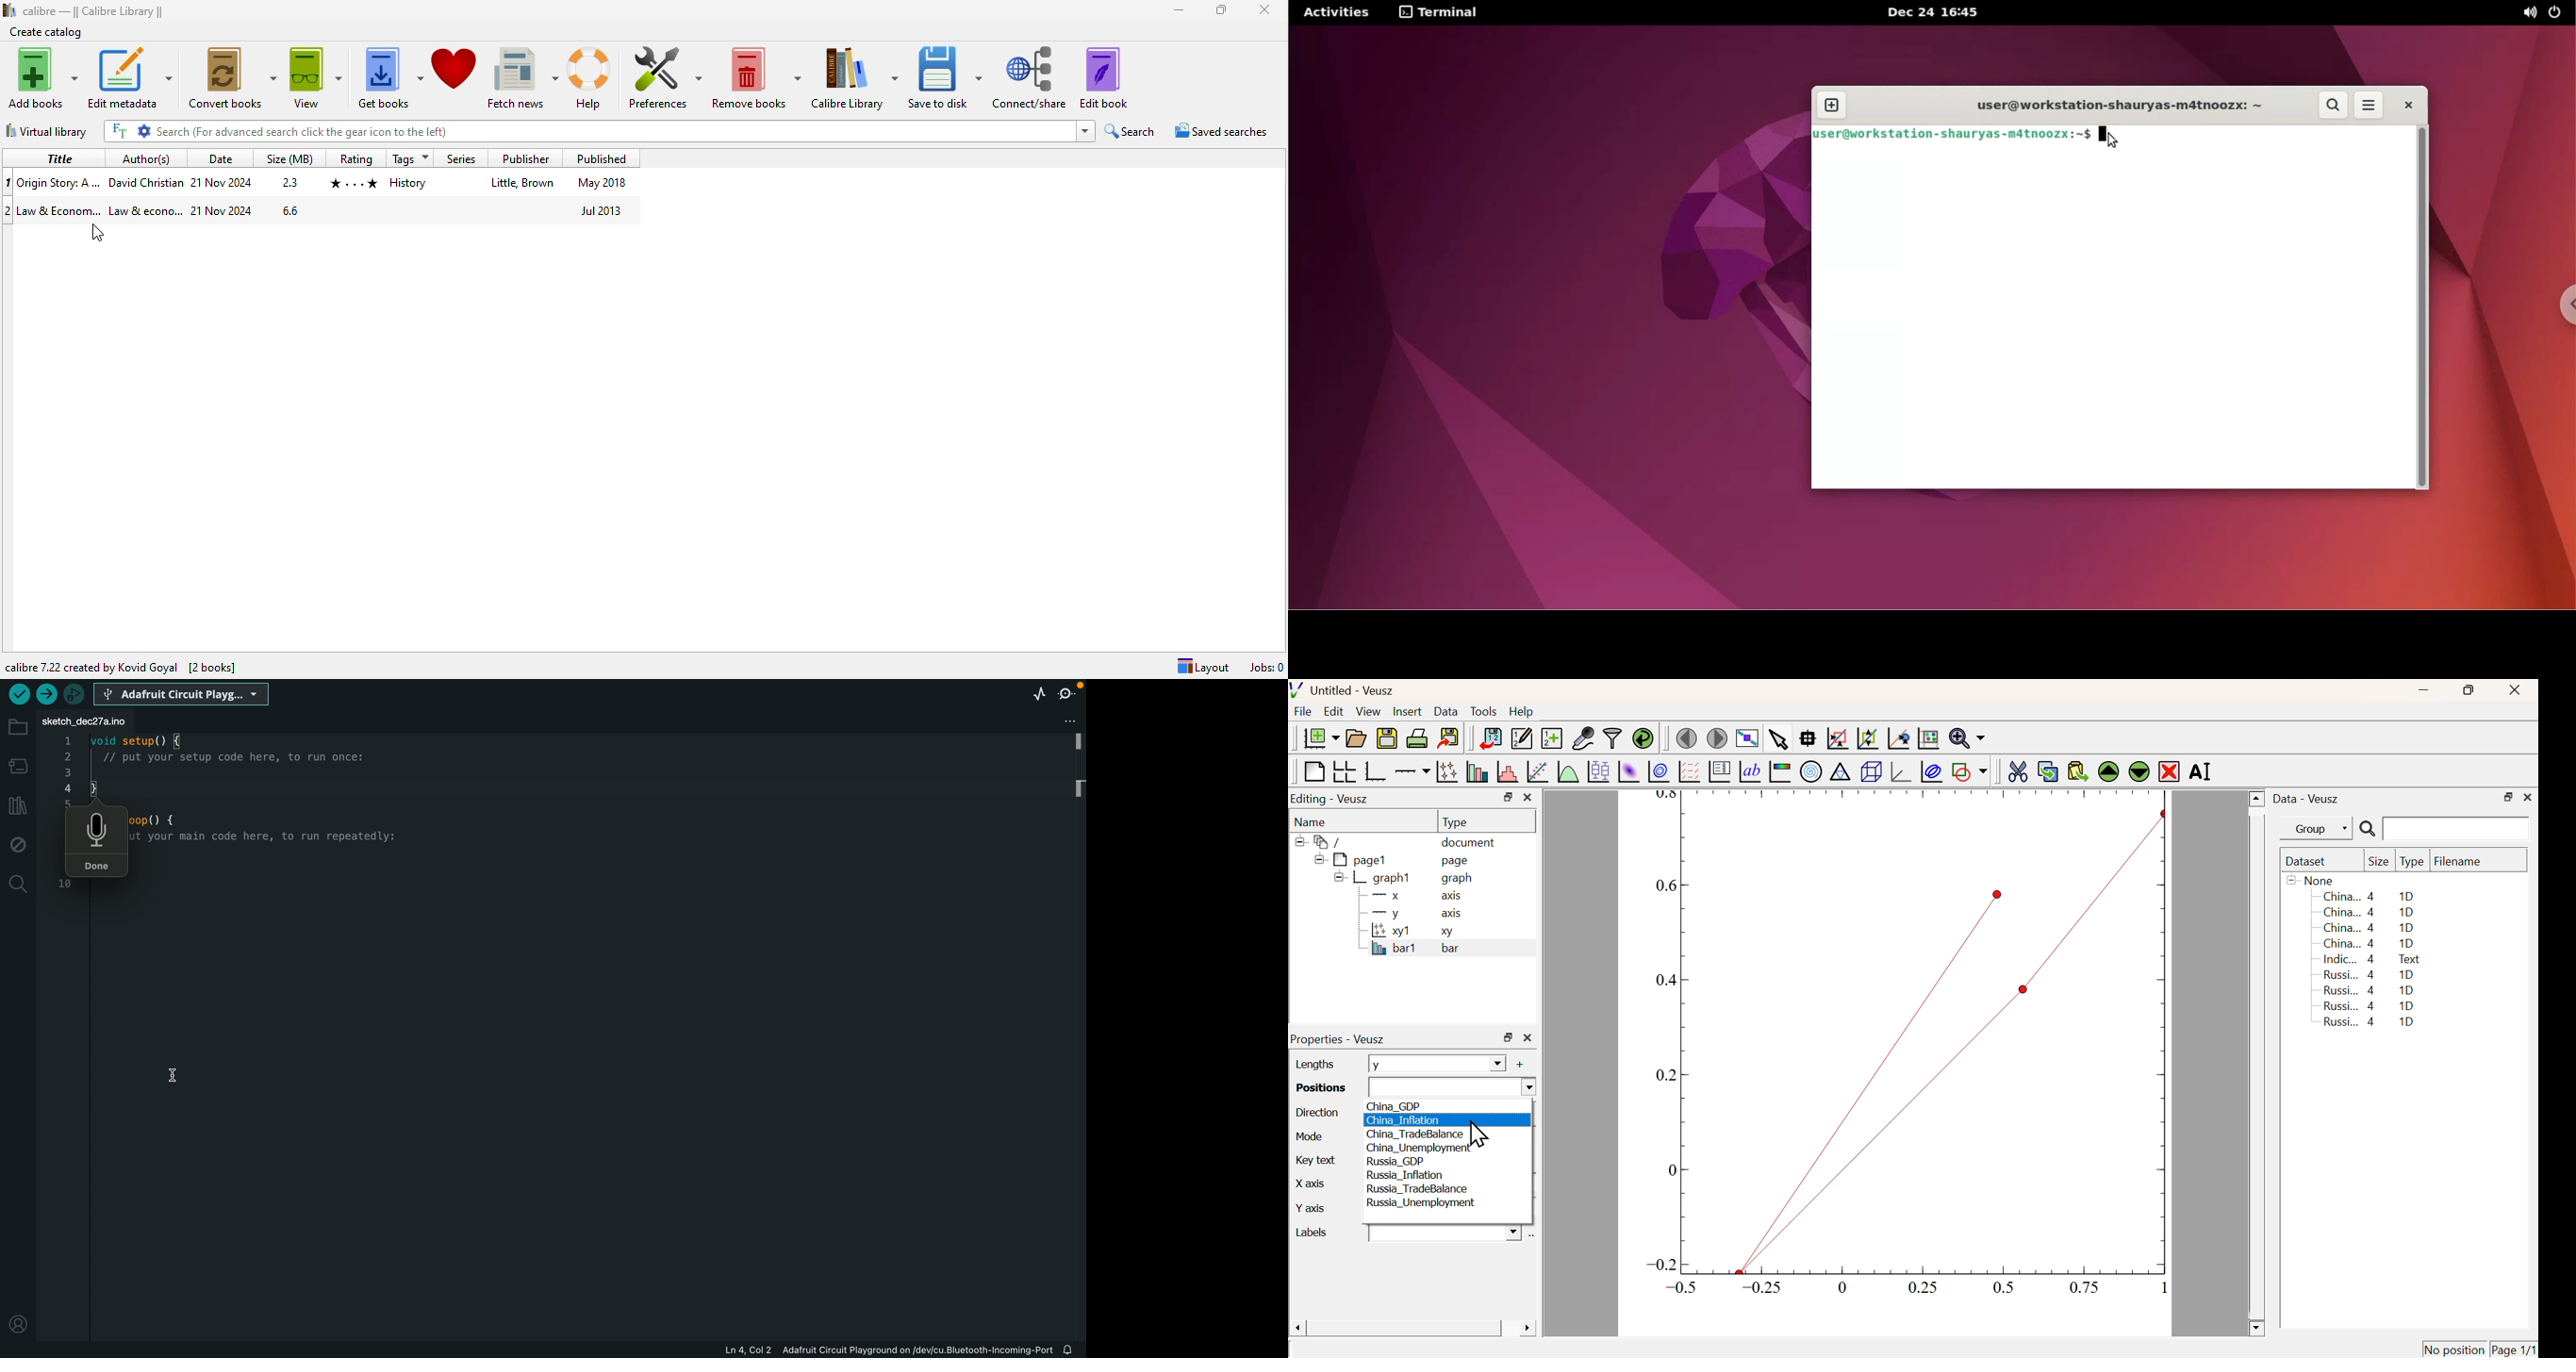 Image resolution: width=2576 pixels, height=1372 pixels. I want to click on View plot fullscreen, so click(1745, 740).